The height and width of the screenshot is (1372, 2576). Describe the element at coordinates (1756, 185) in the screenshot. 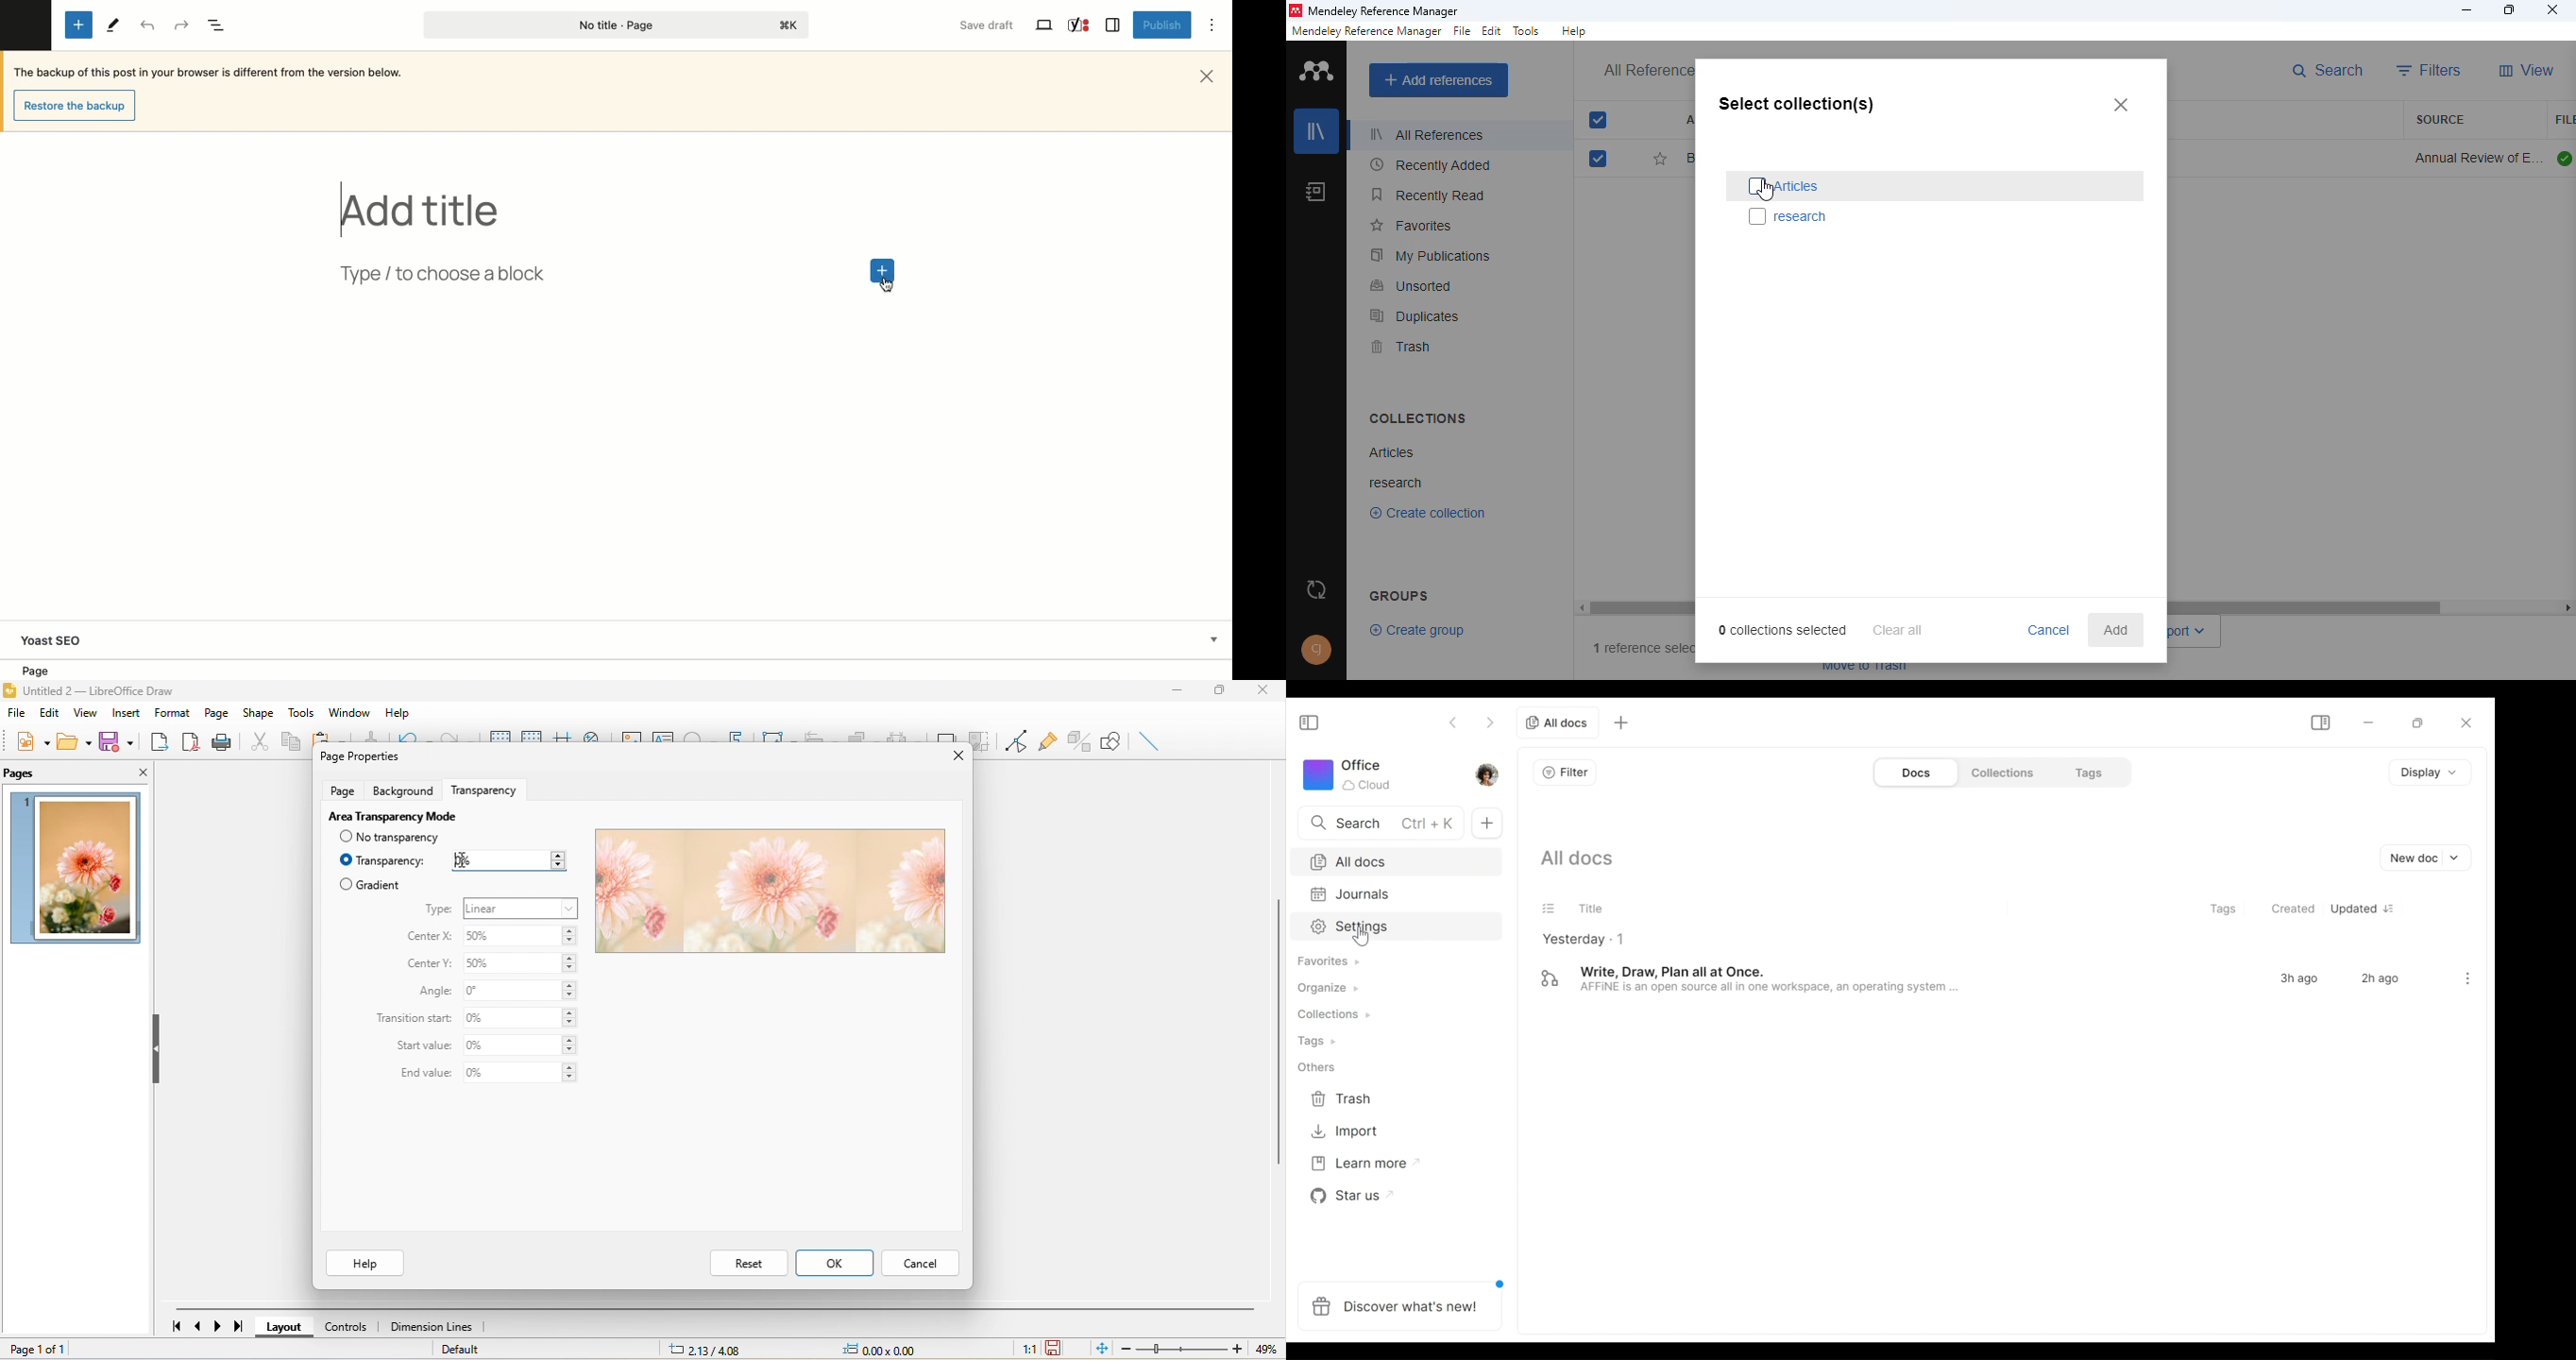

I see `select` at that location.